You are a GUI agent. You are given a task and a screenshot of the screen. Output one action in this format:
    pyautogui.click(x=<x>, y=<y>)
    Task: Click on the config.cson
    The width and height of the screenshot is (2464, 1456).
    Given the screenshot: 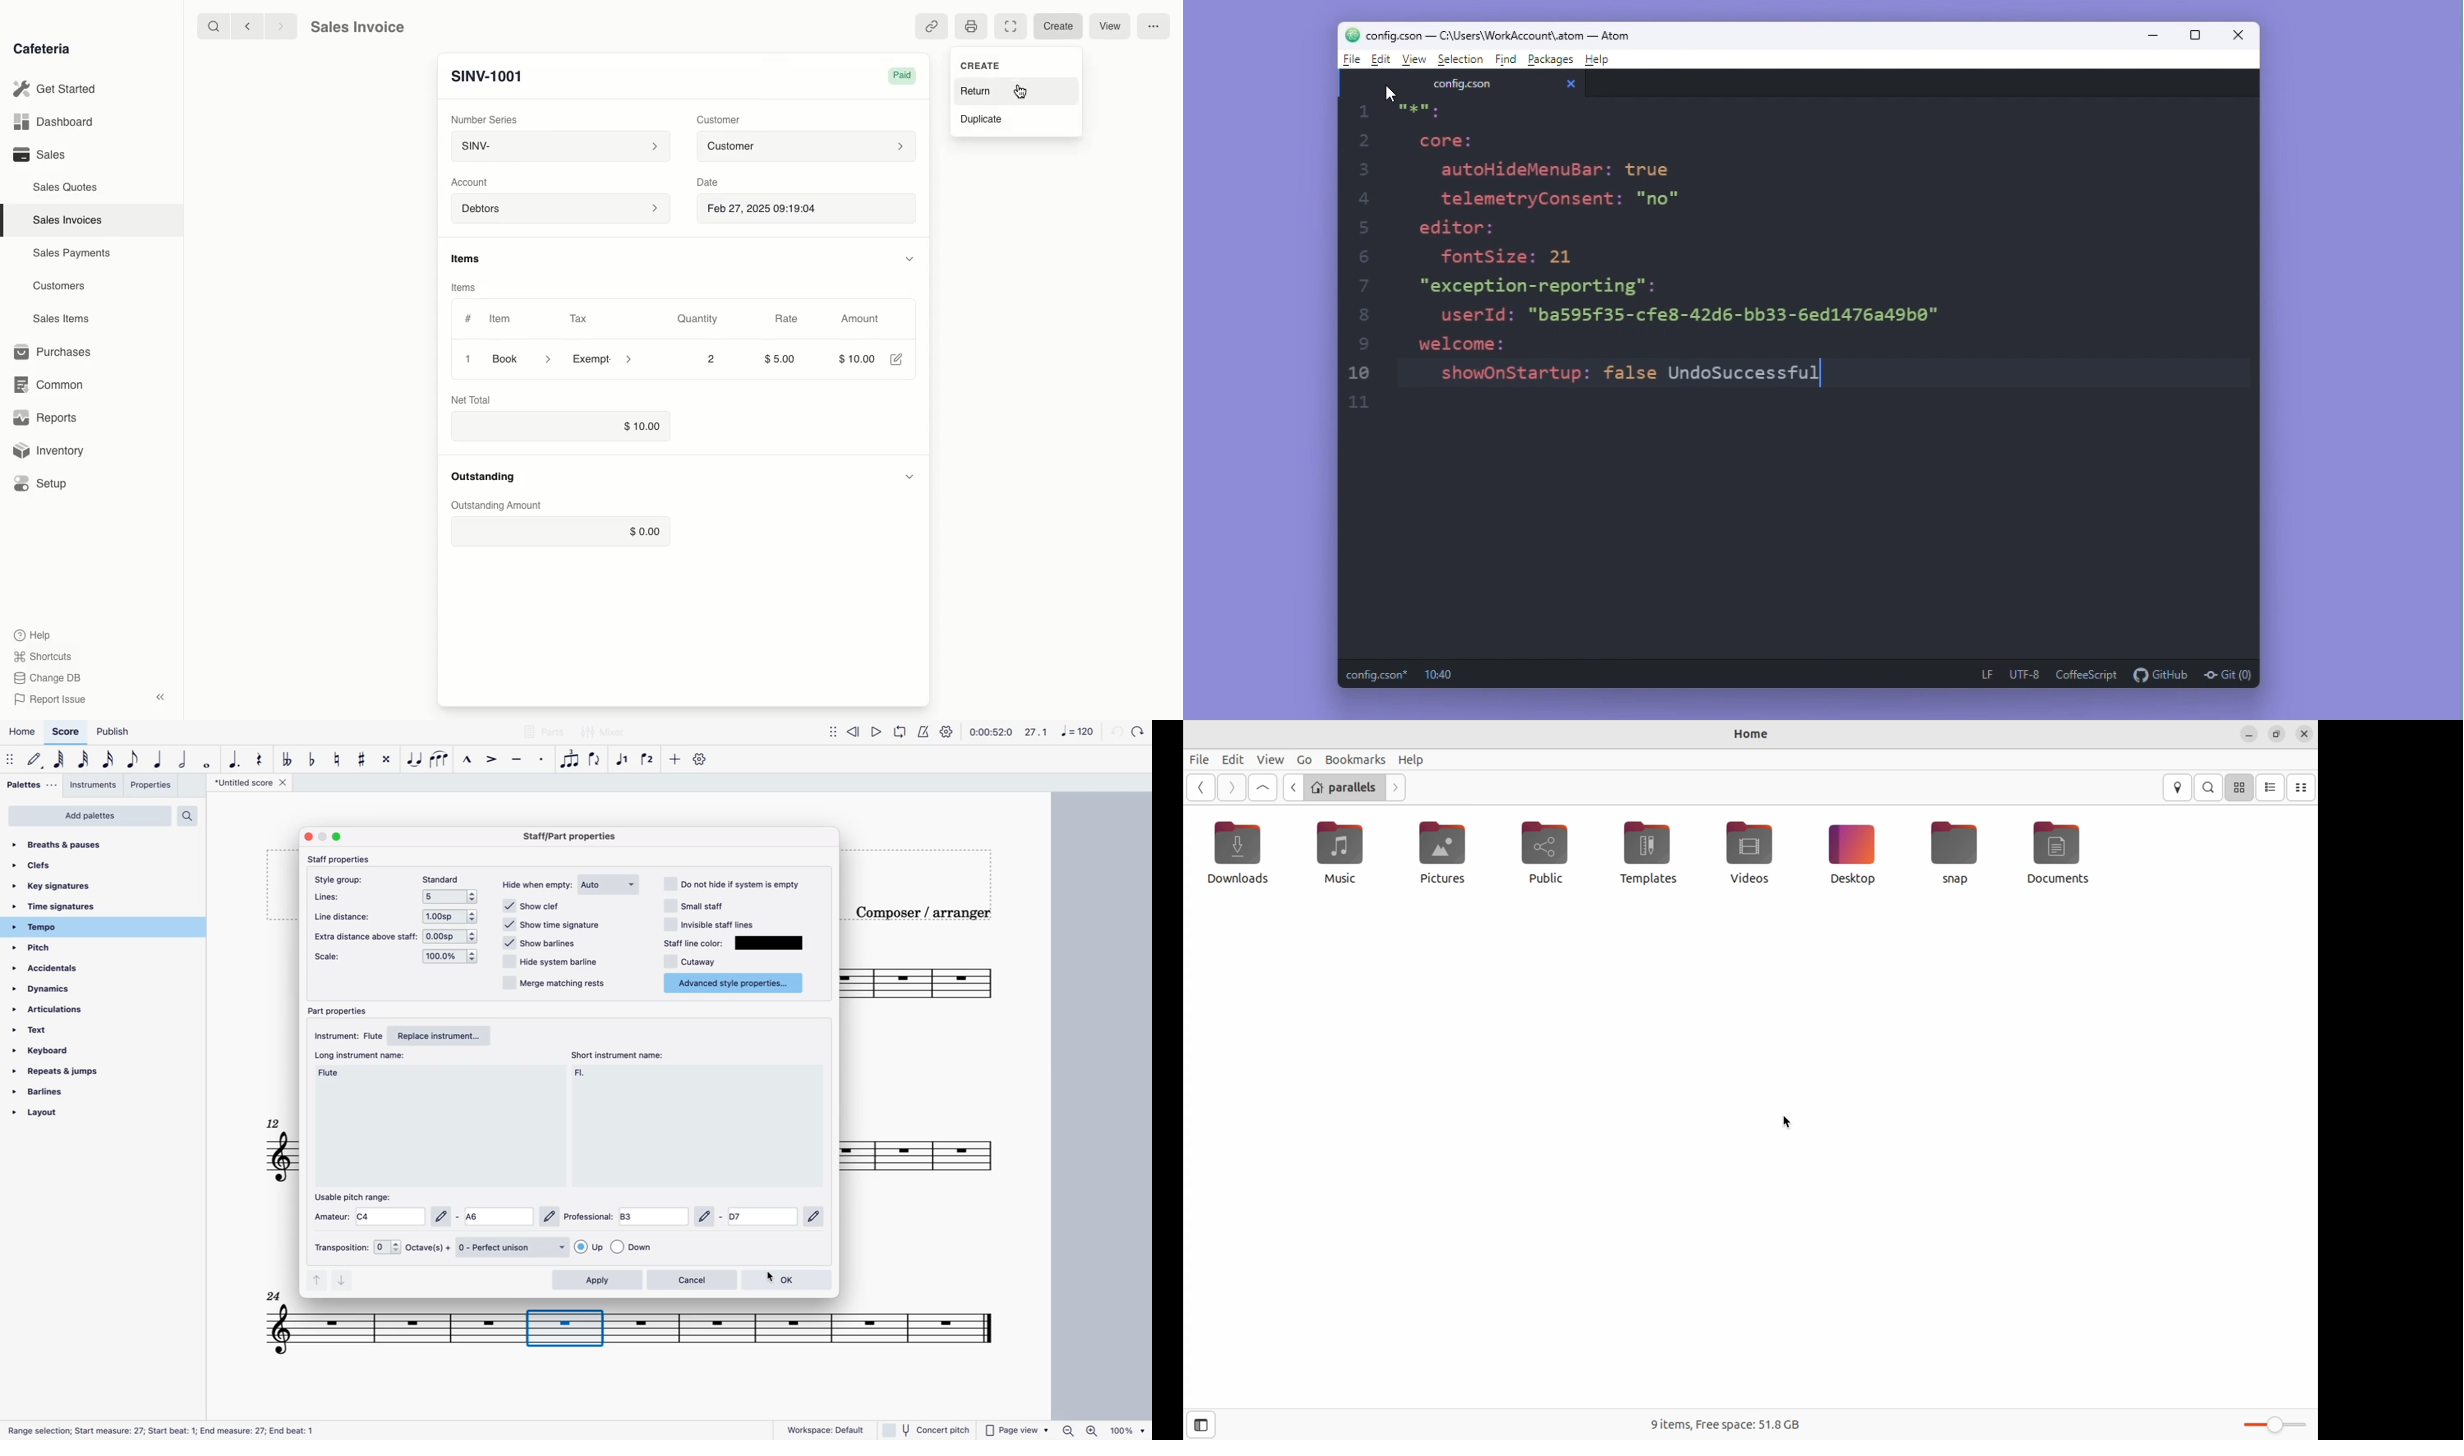 What is the action you would take?
    pyautogui.click(x=1378, y=675)
    